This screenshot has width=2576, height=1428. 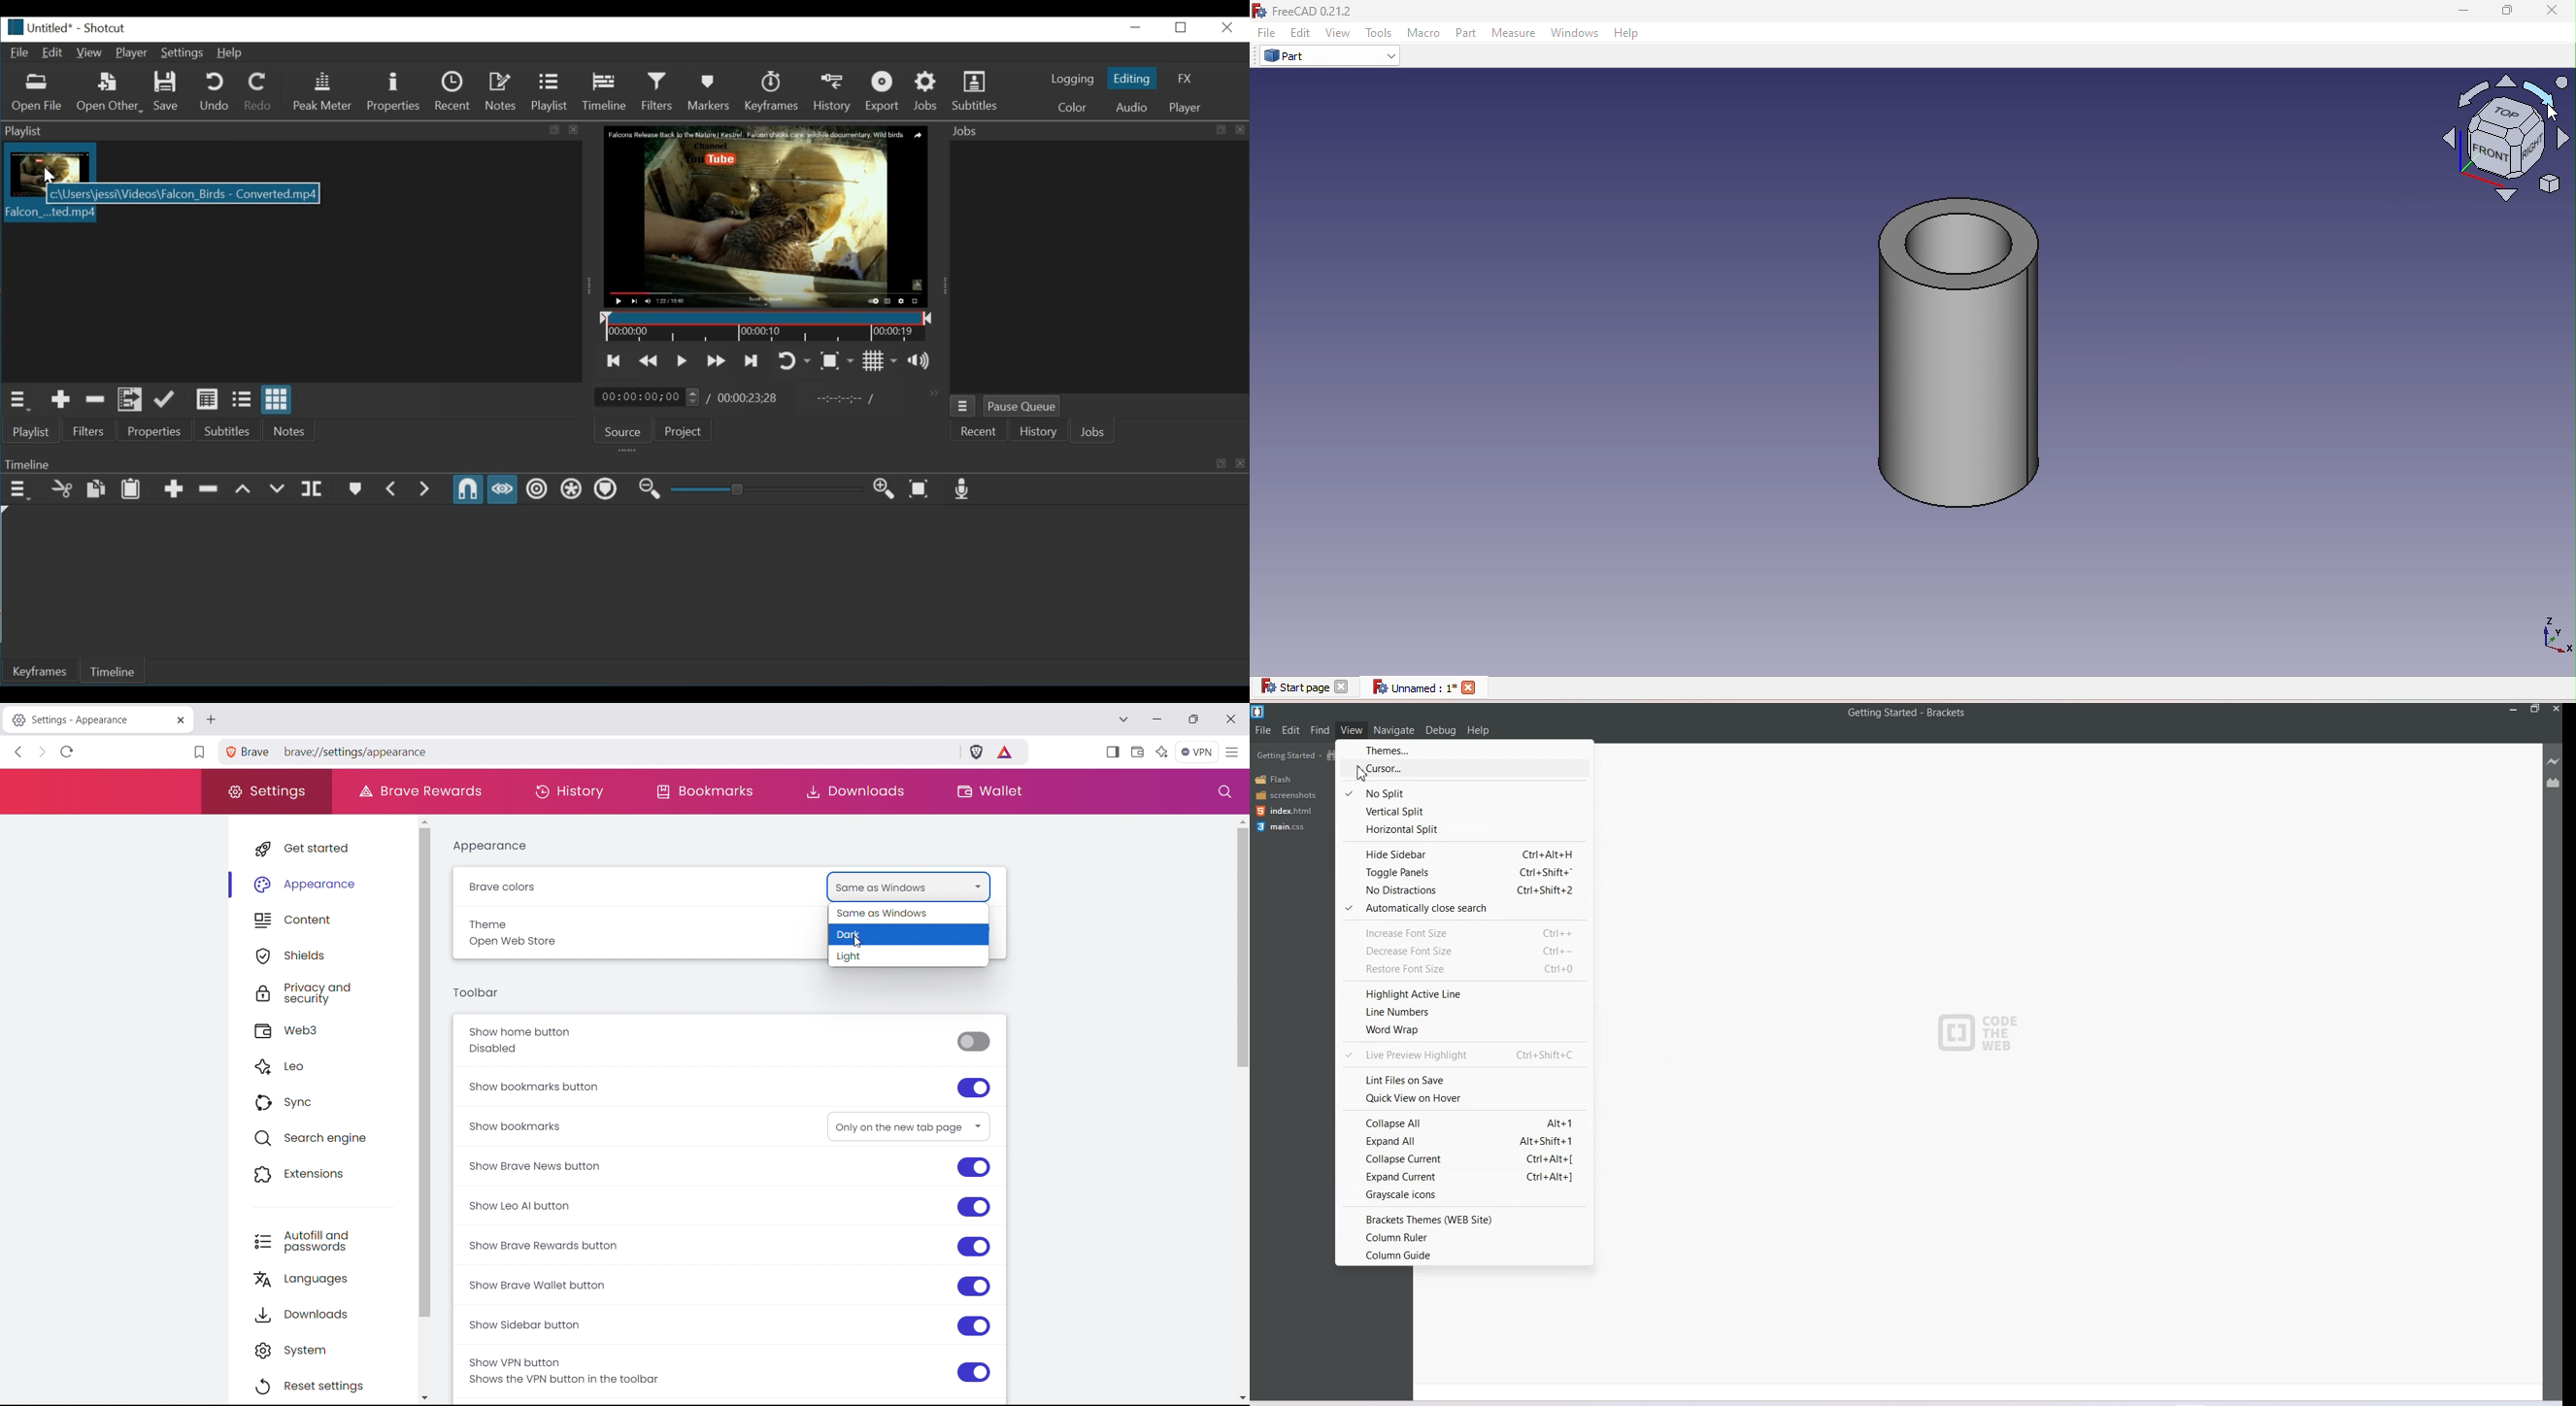 I want to click on Open Other, so click(x=111, y=93).